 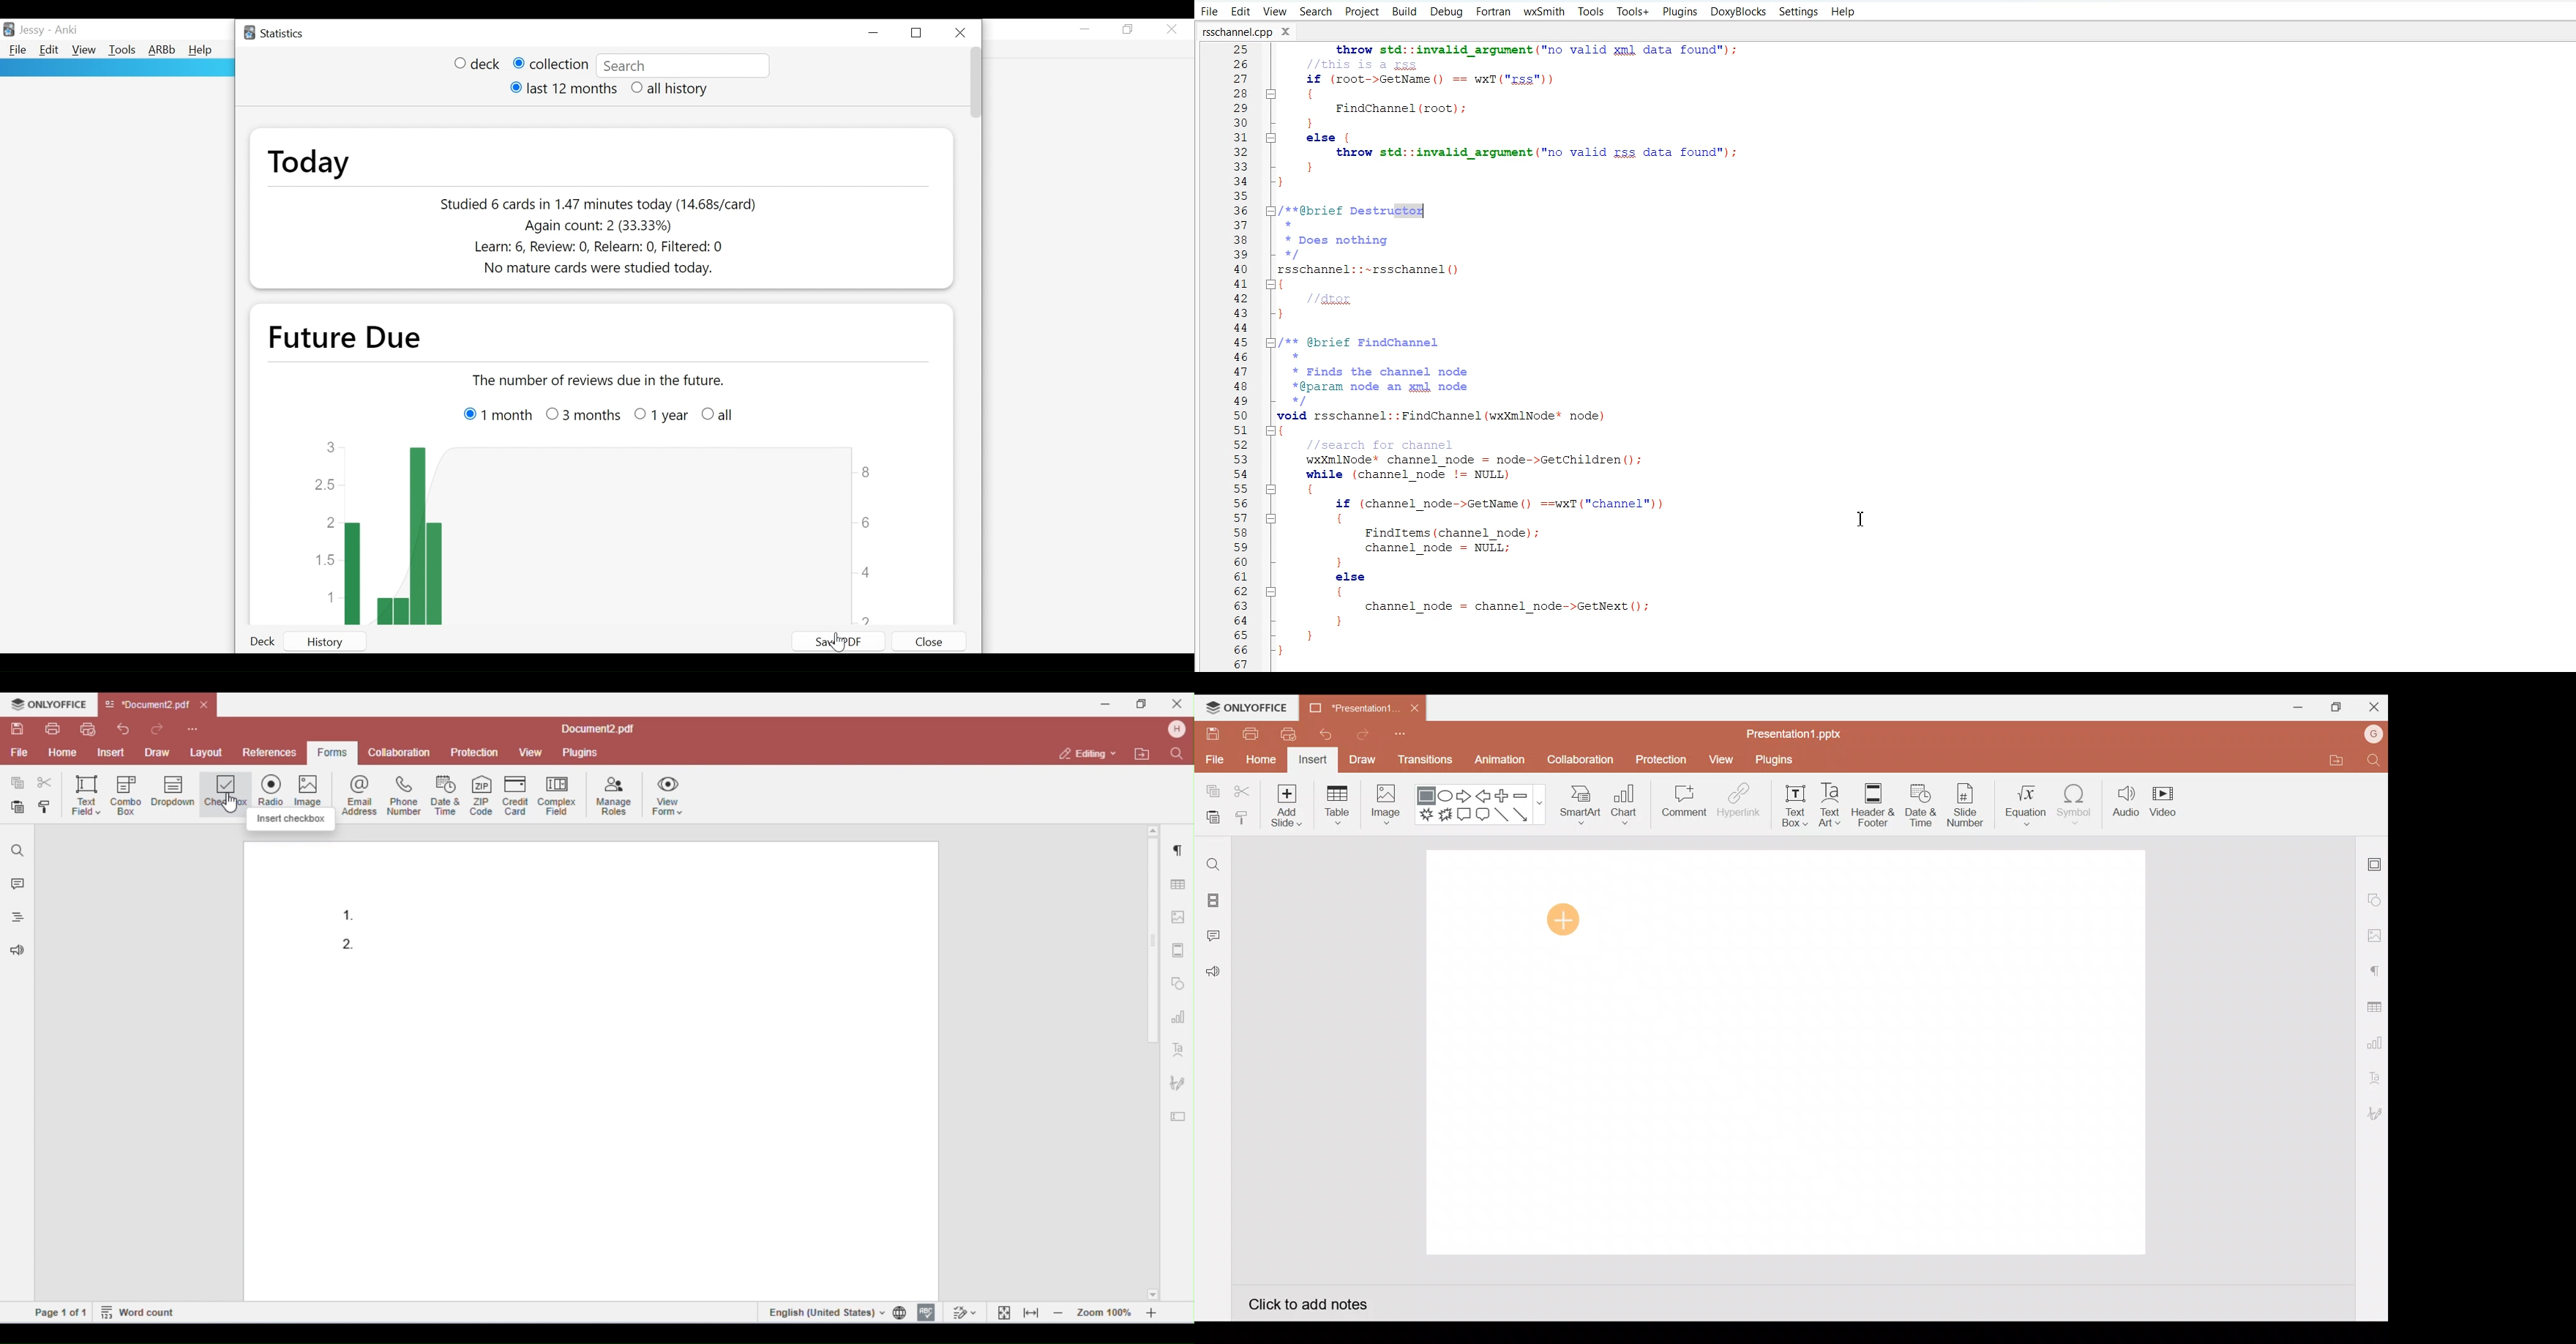 What do you see at coordinates (162, 50) in the screenshot?
I see `Advanced Review Button bar` at bounding box center [162, 50].